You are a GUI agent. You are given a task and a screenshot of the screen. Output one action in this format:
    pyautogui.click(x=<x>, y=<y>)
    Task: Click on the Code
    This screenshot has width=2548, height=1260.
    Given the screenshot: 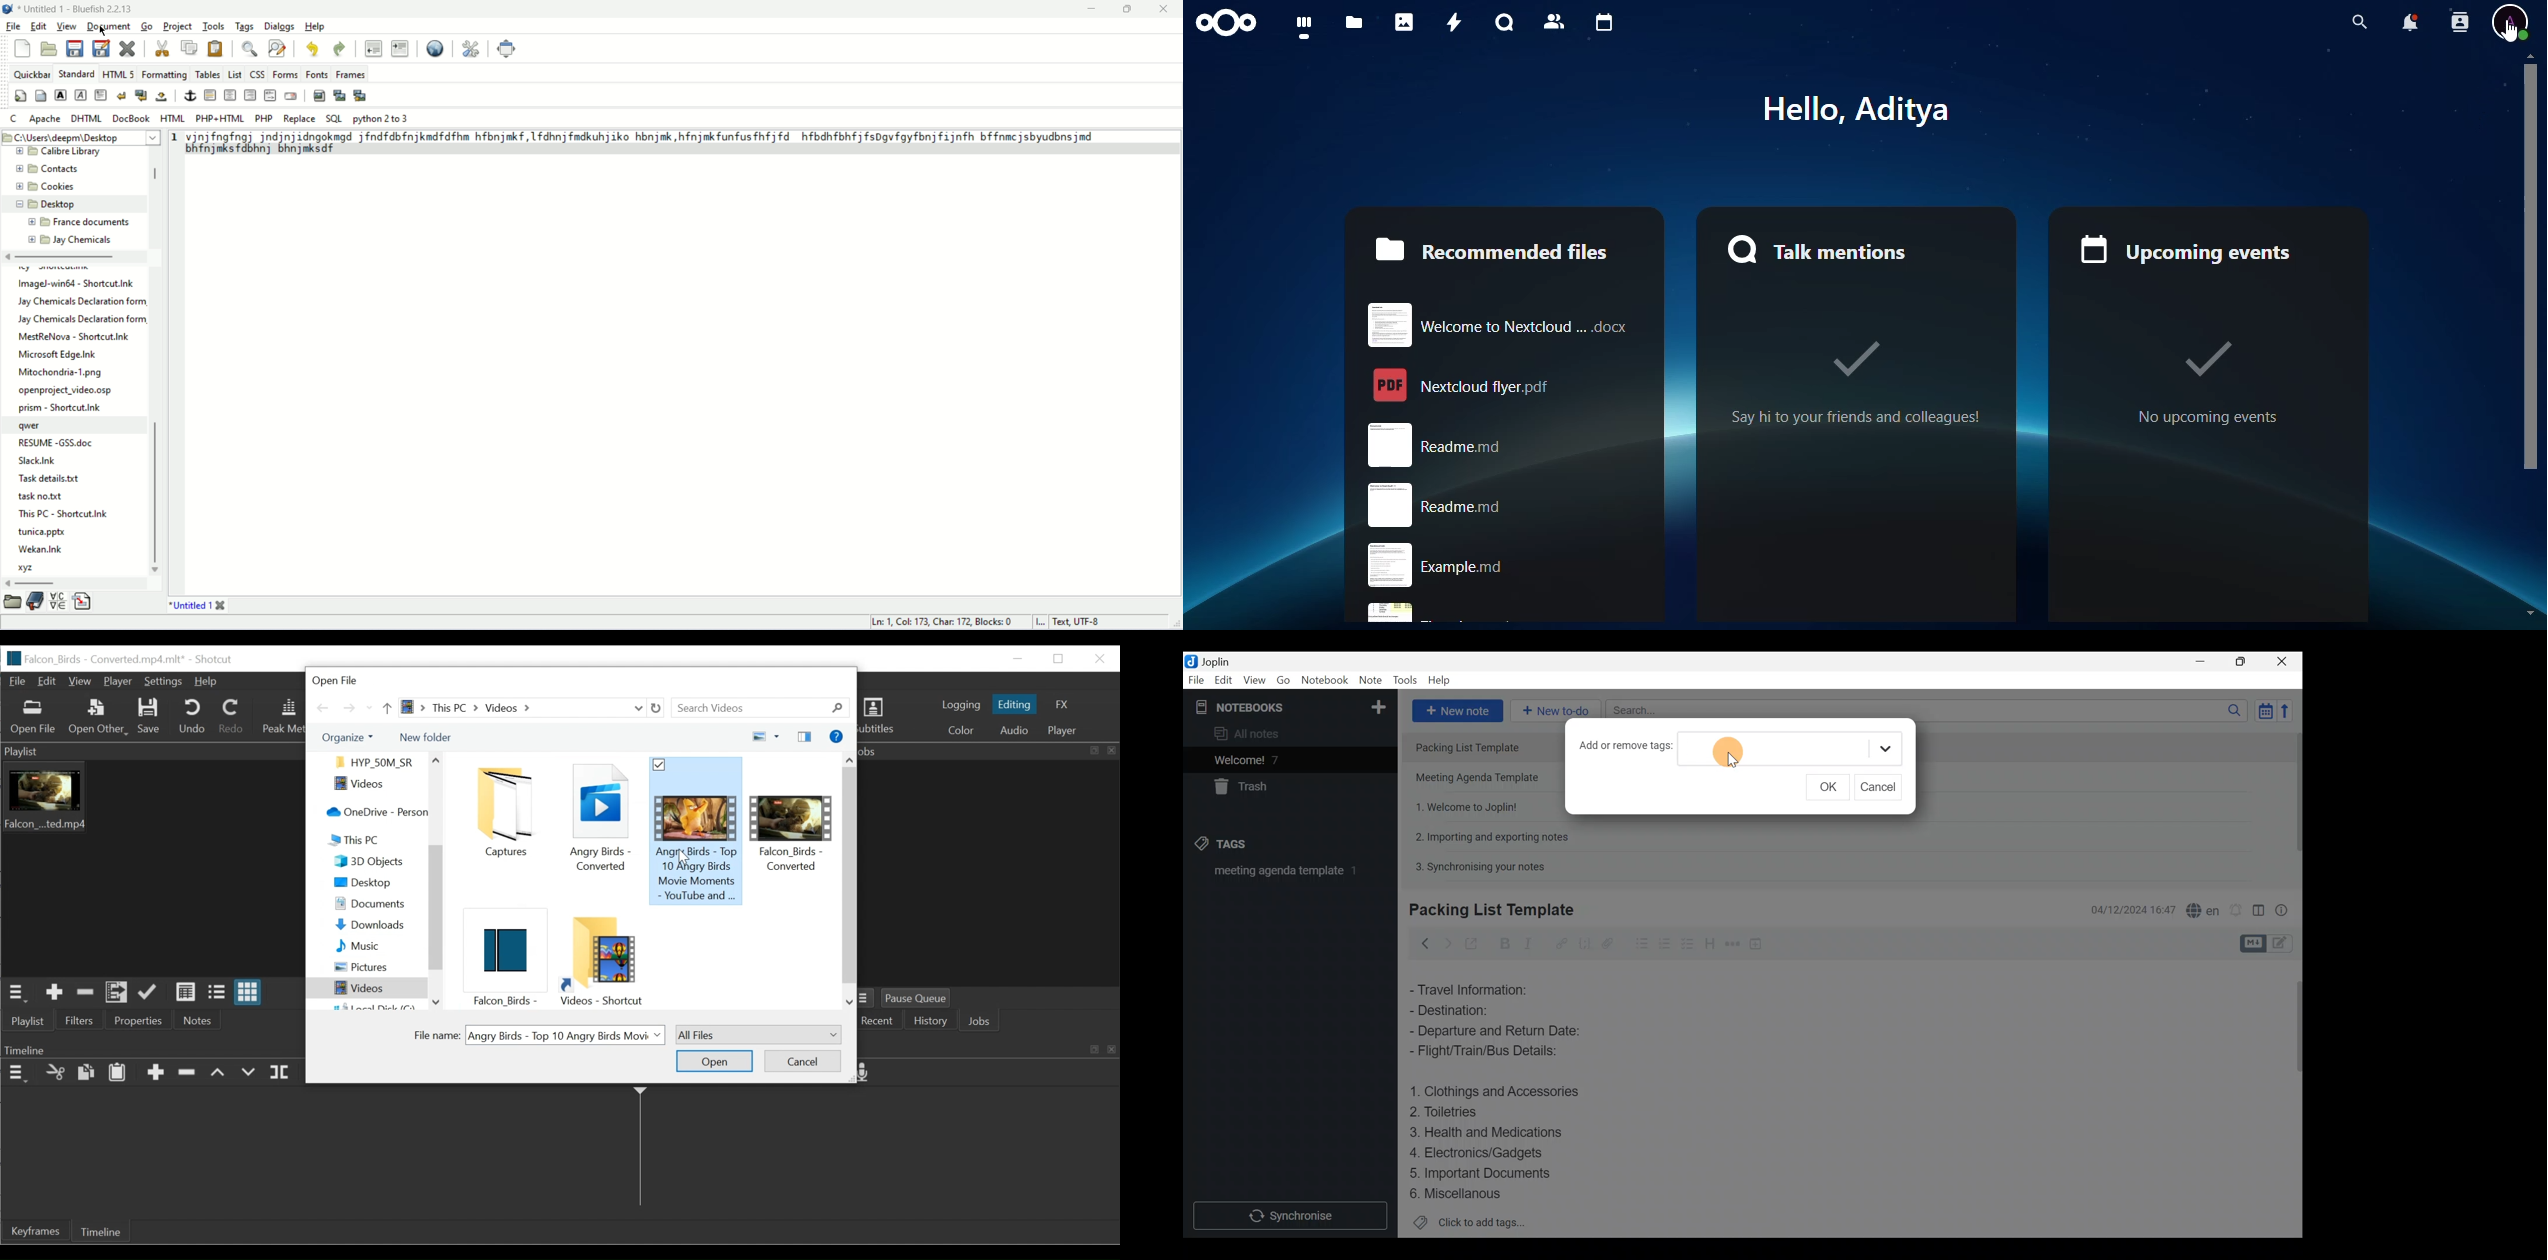 What is the action you would take?
    pyautogui.click(x=1584, y=943)
    